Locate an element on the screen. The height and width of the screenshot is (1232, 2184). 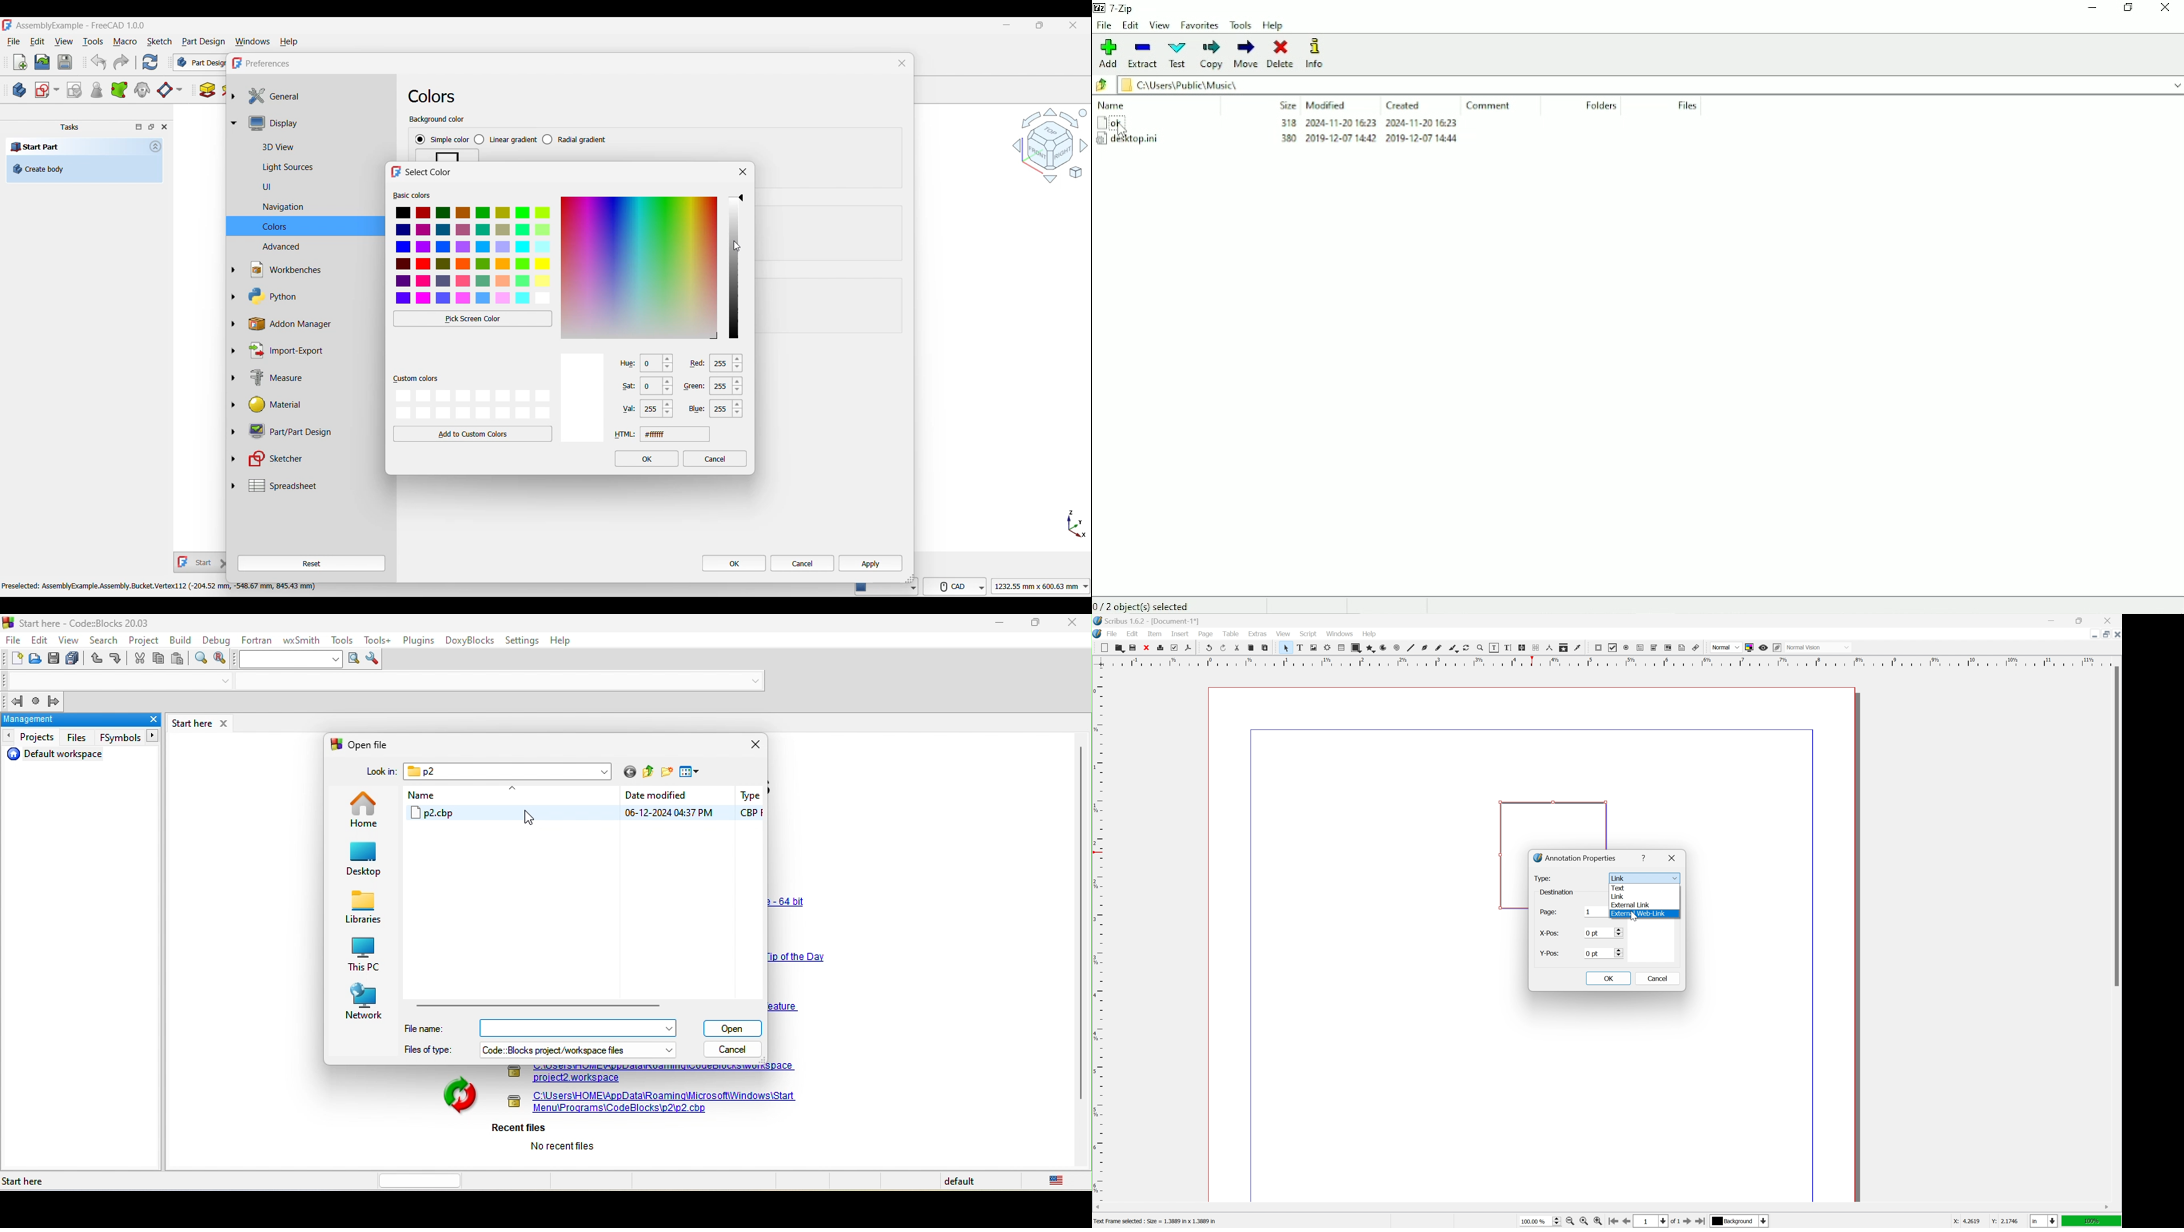
close is located at coordinates (756, 744).